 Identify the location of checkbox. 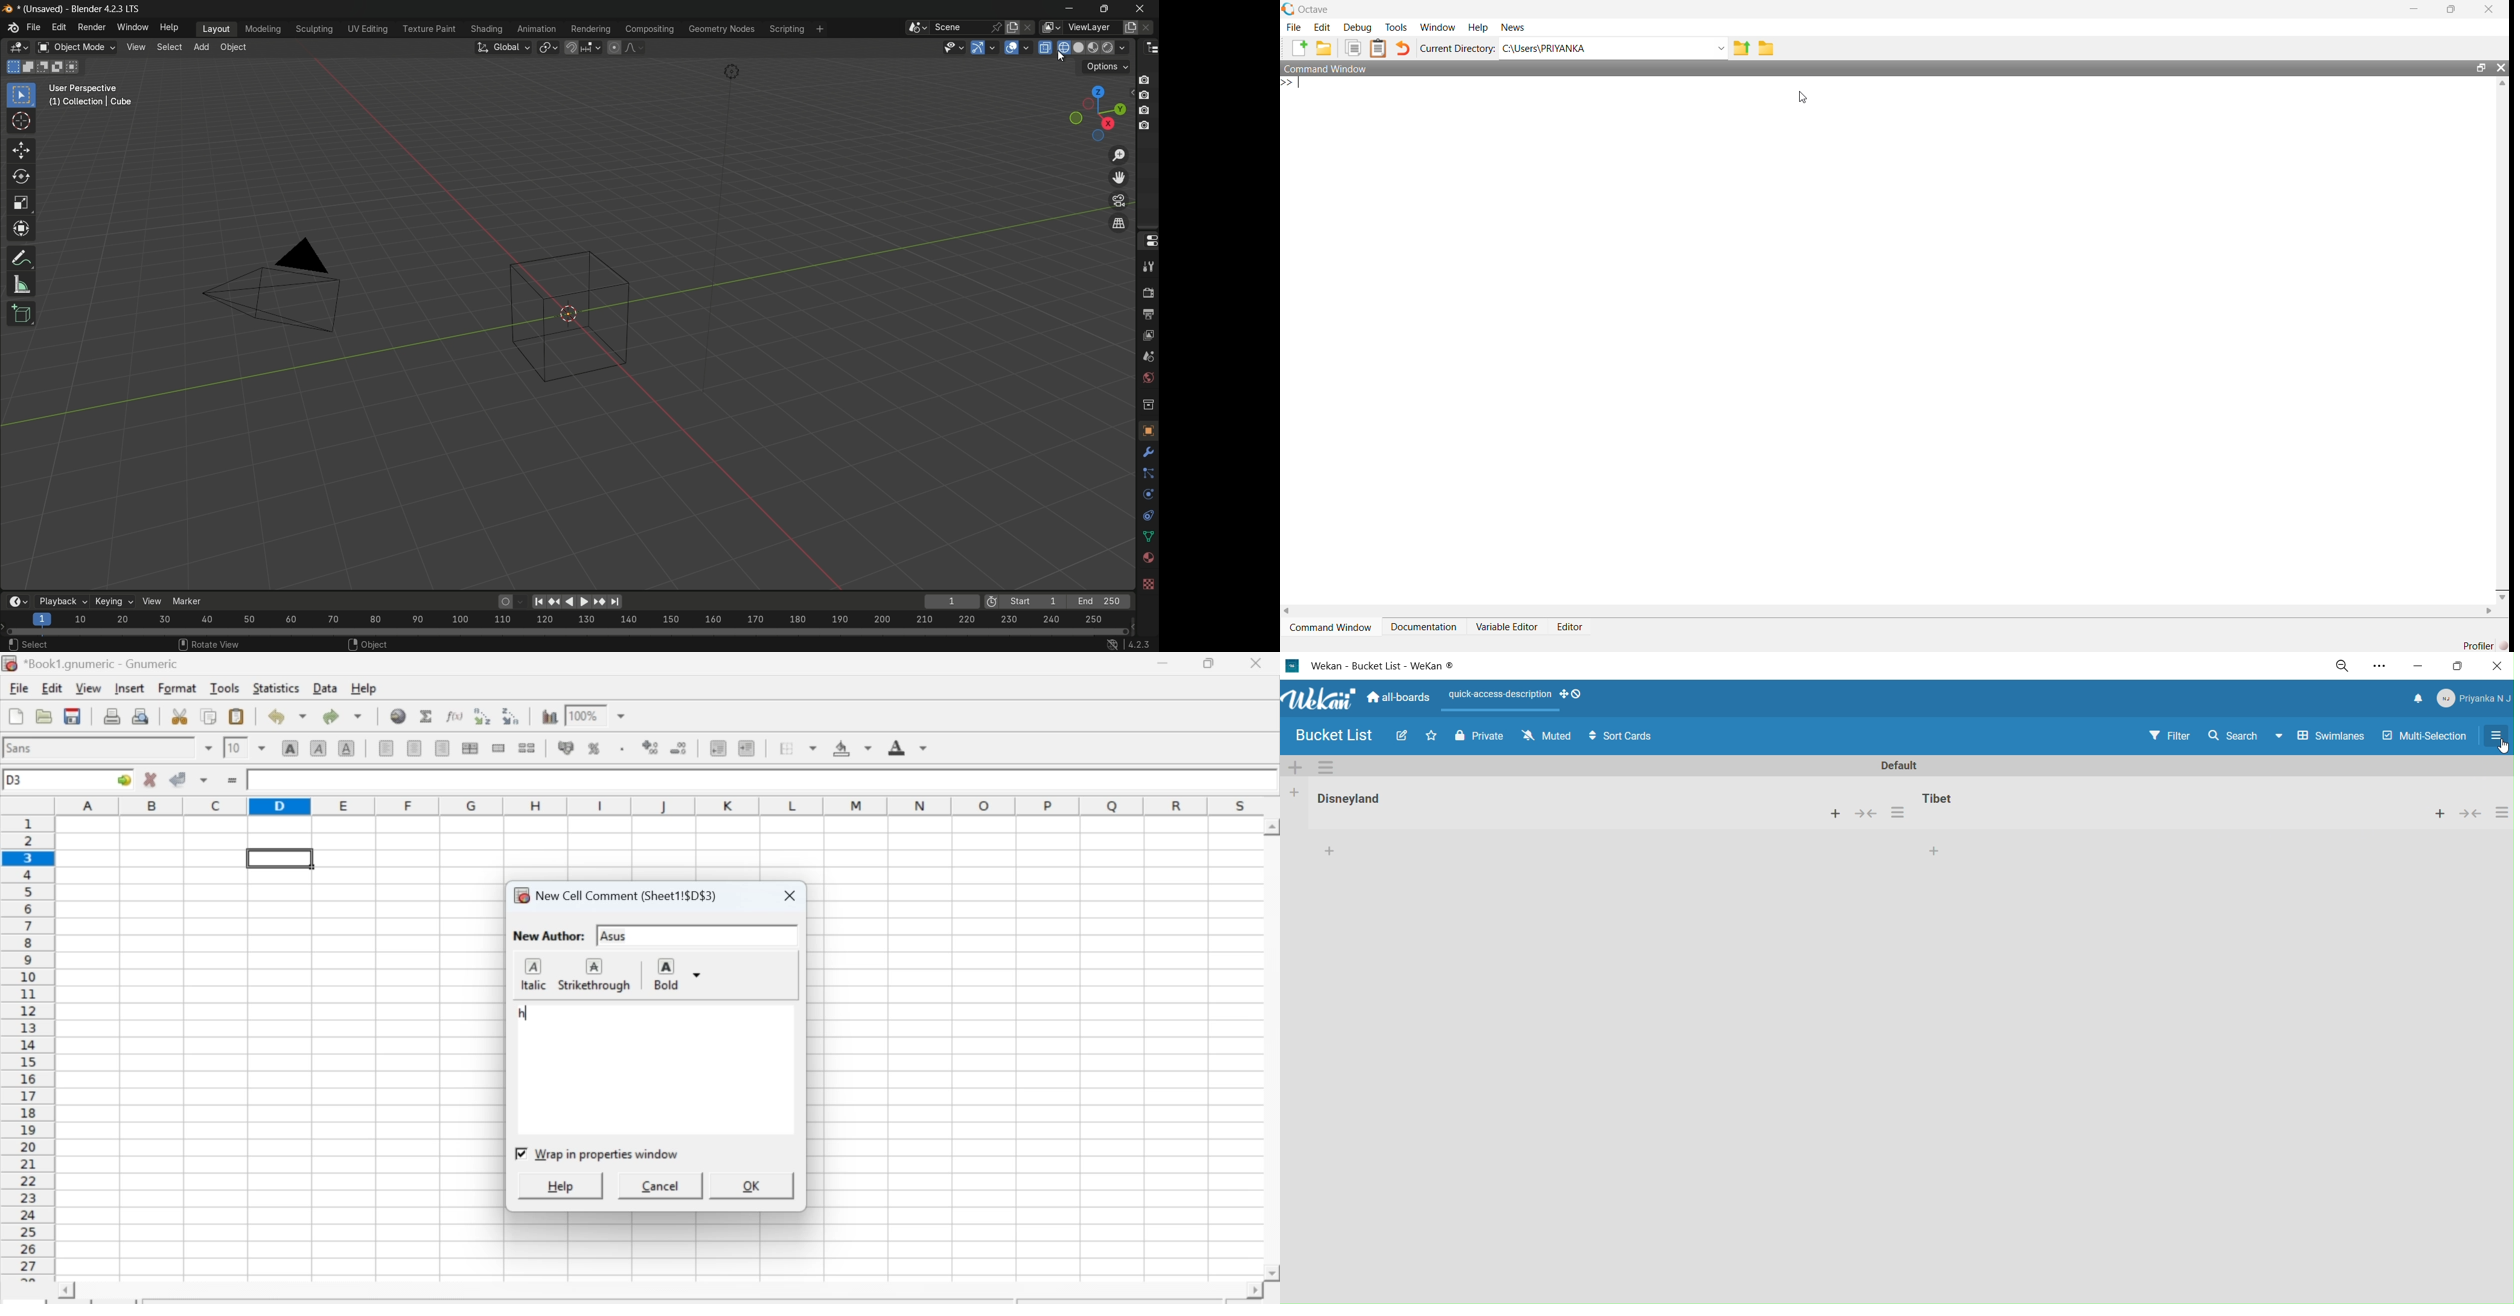
(600, 1154).